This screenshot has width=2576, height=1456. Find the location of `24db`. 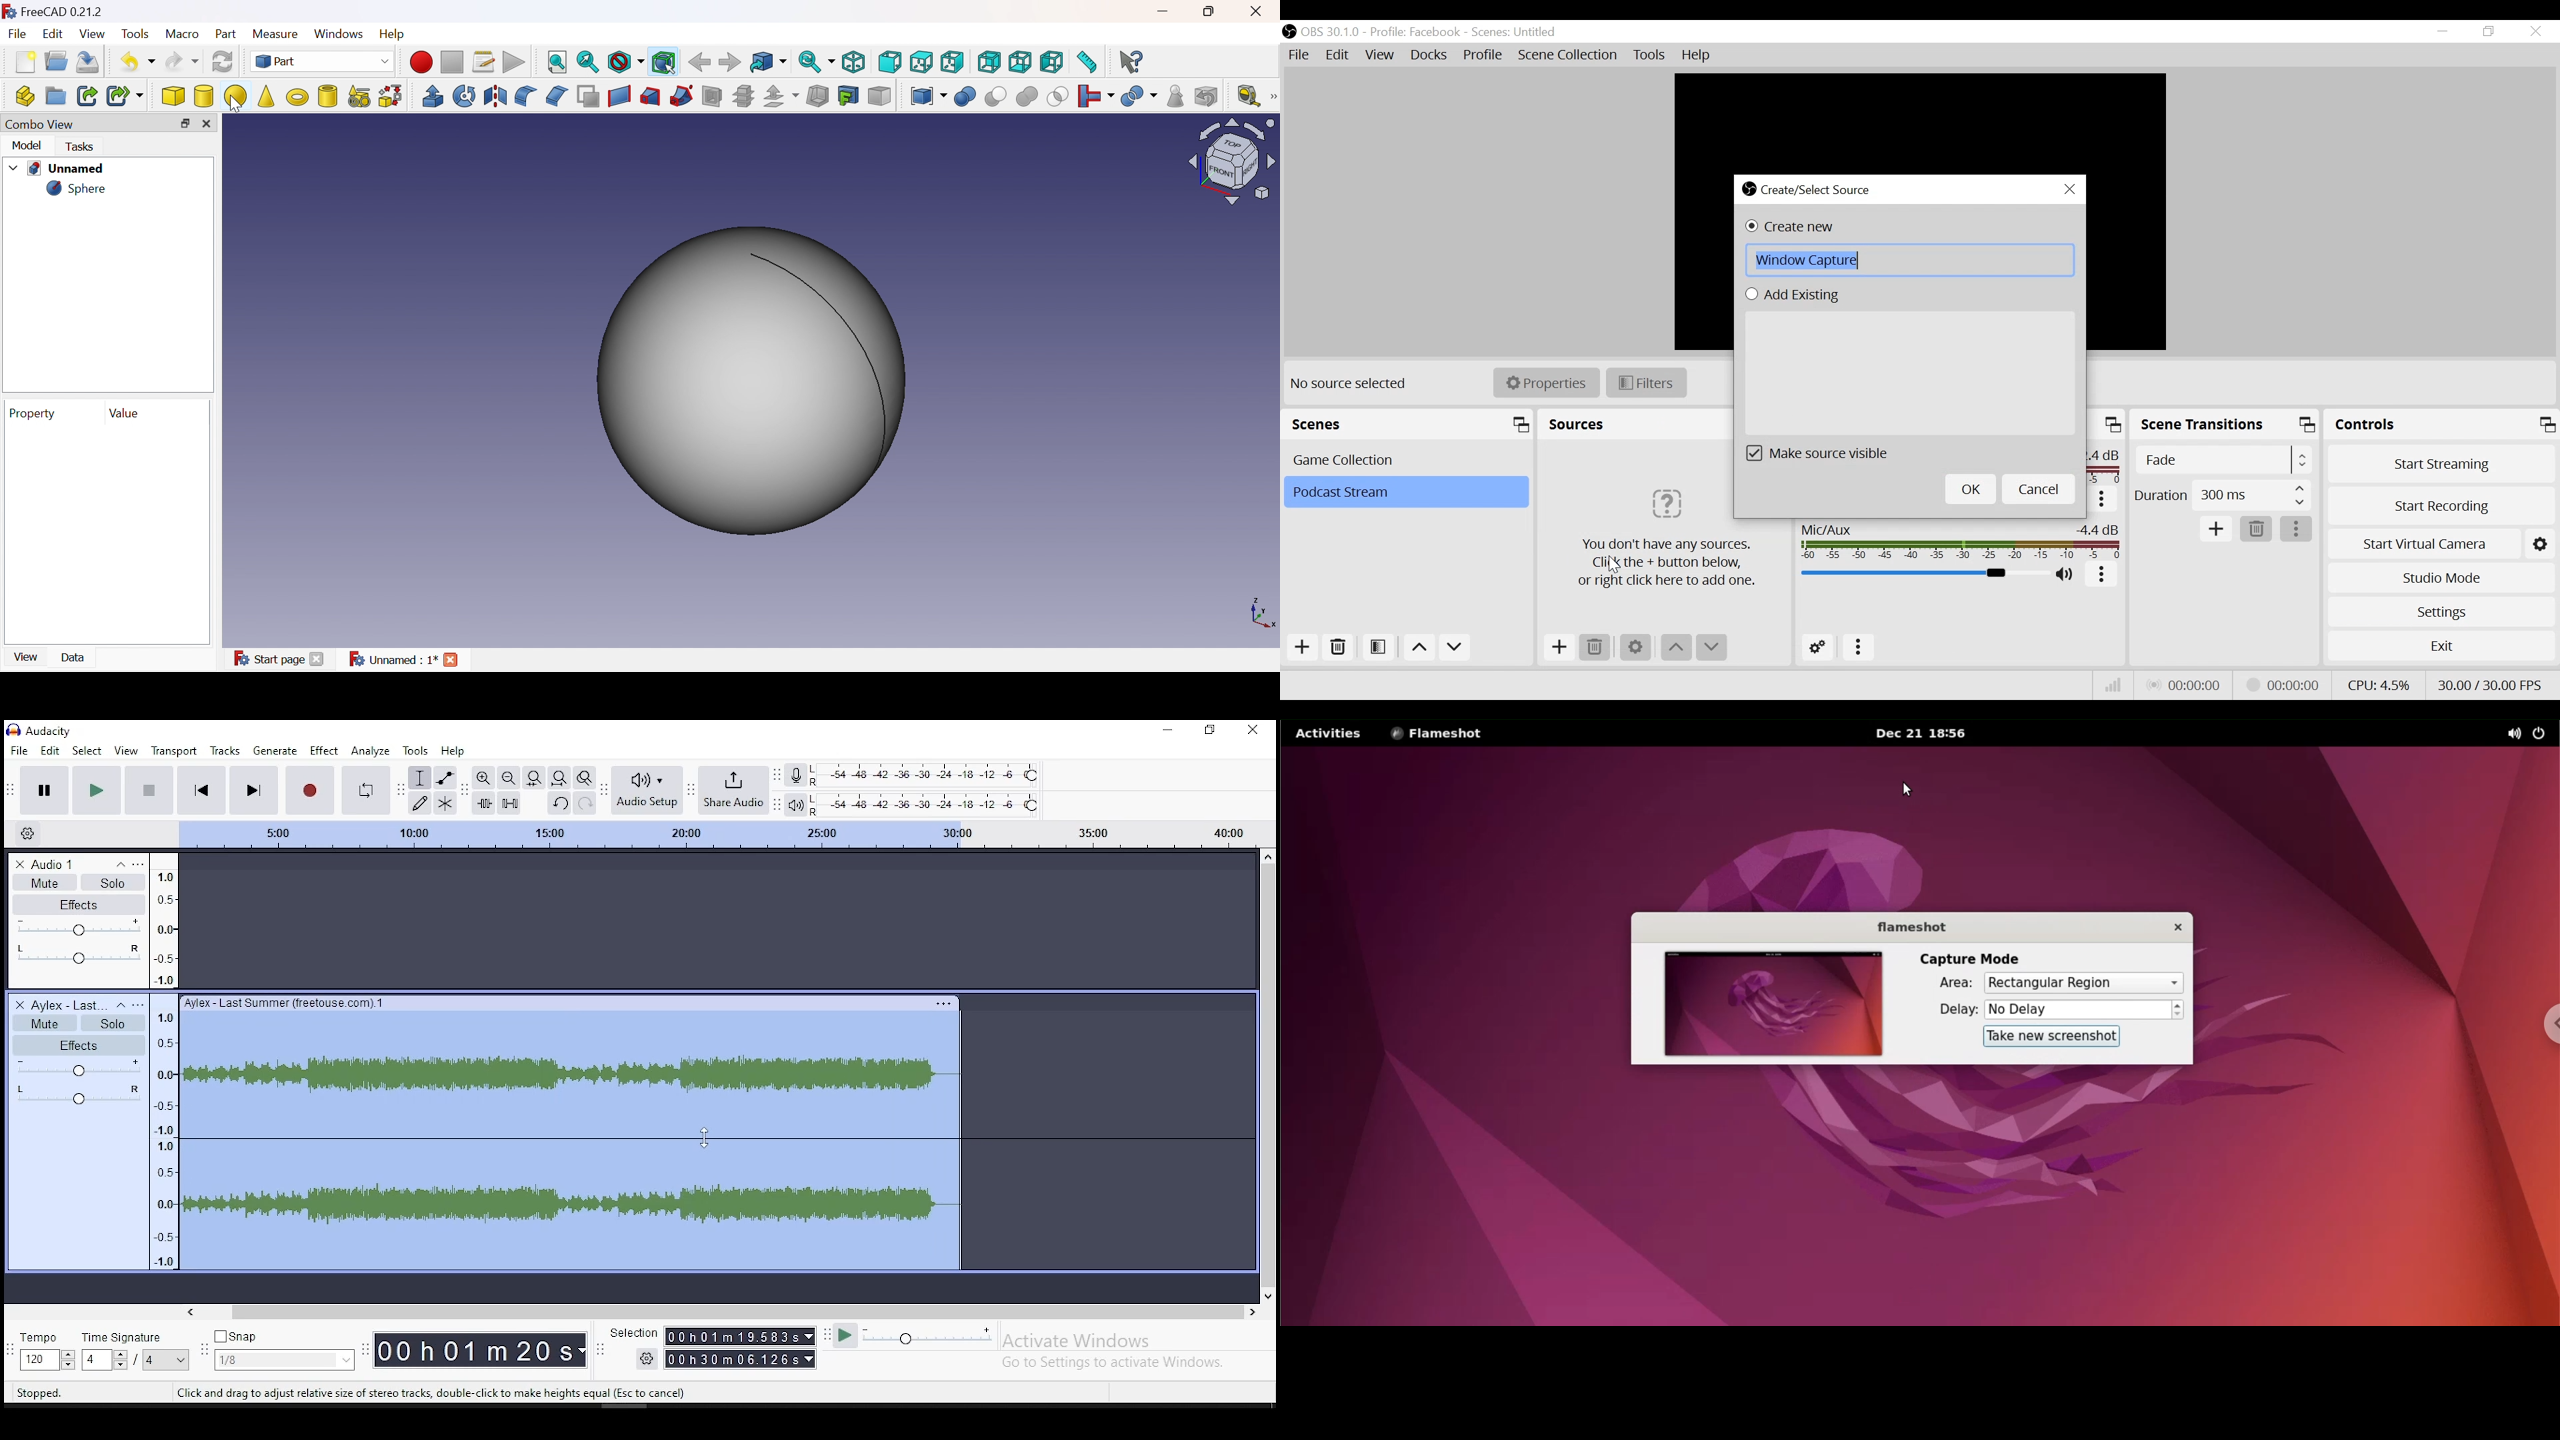

24db is located at coordinates (2105, 455).